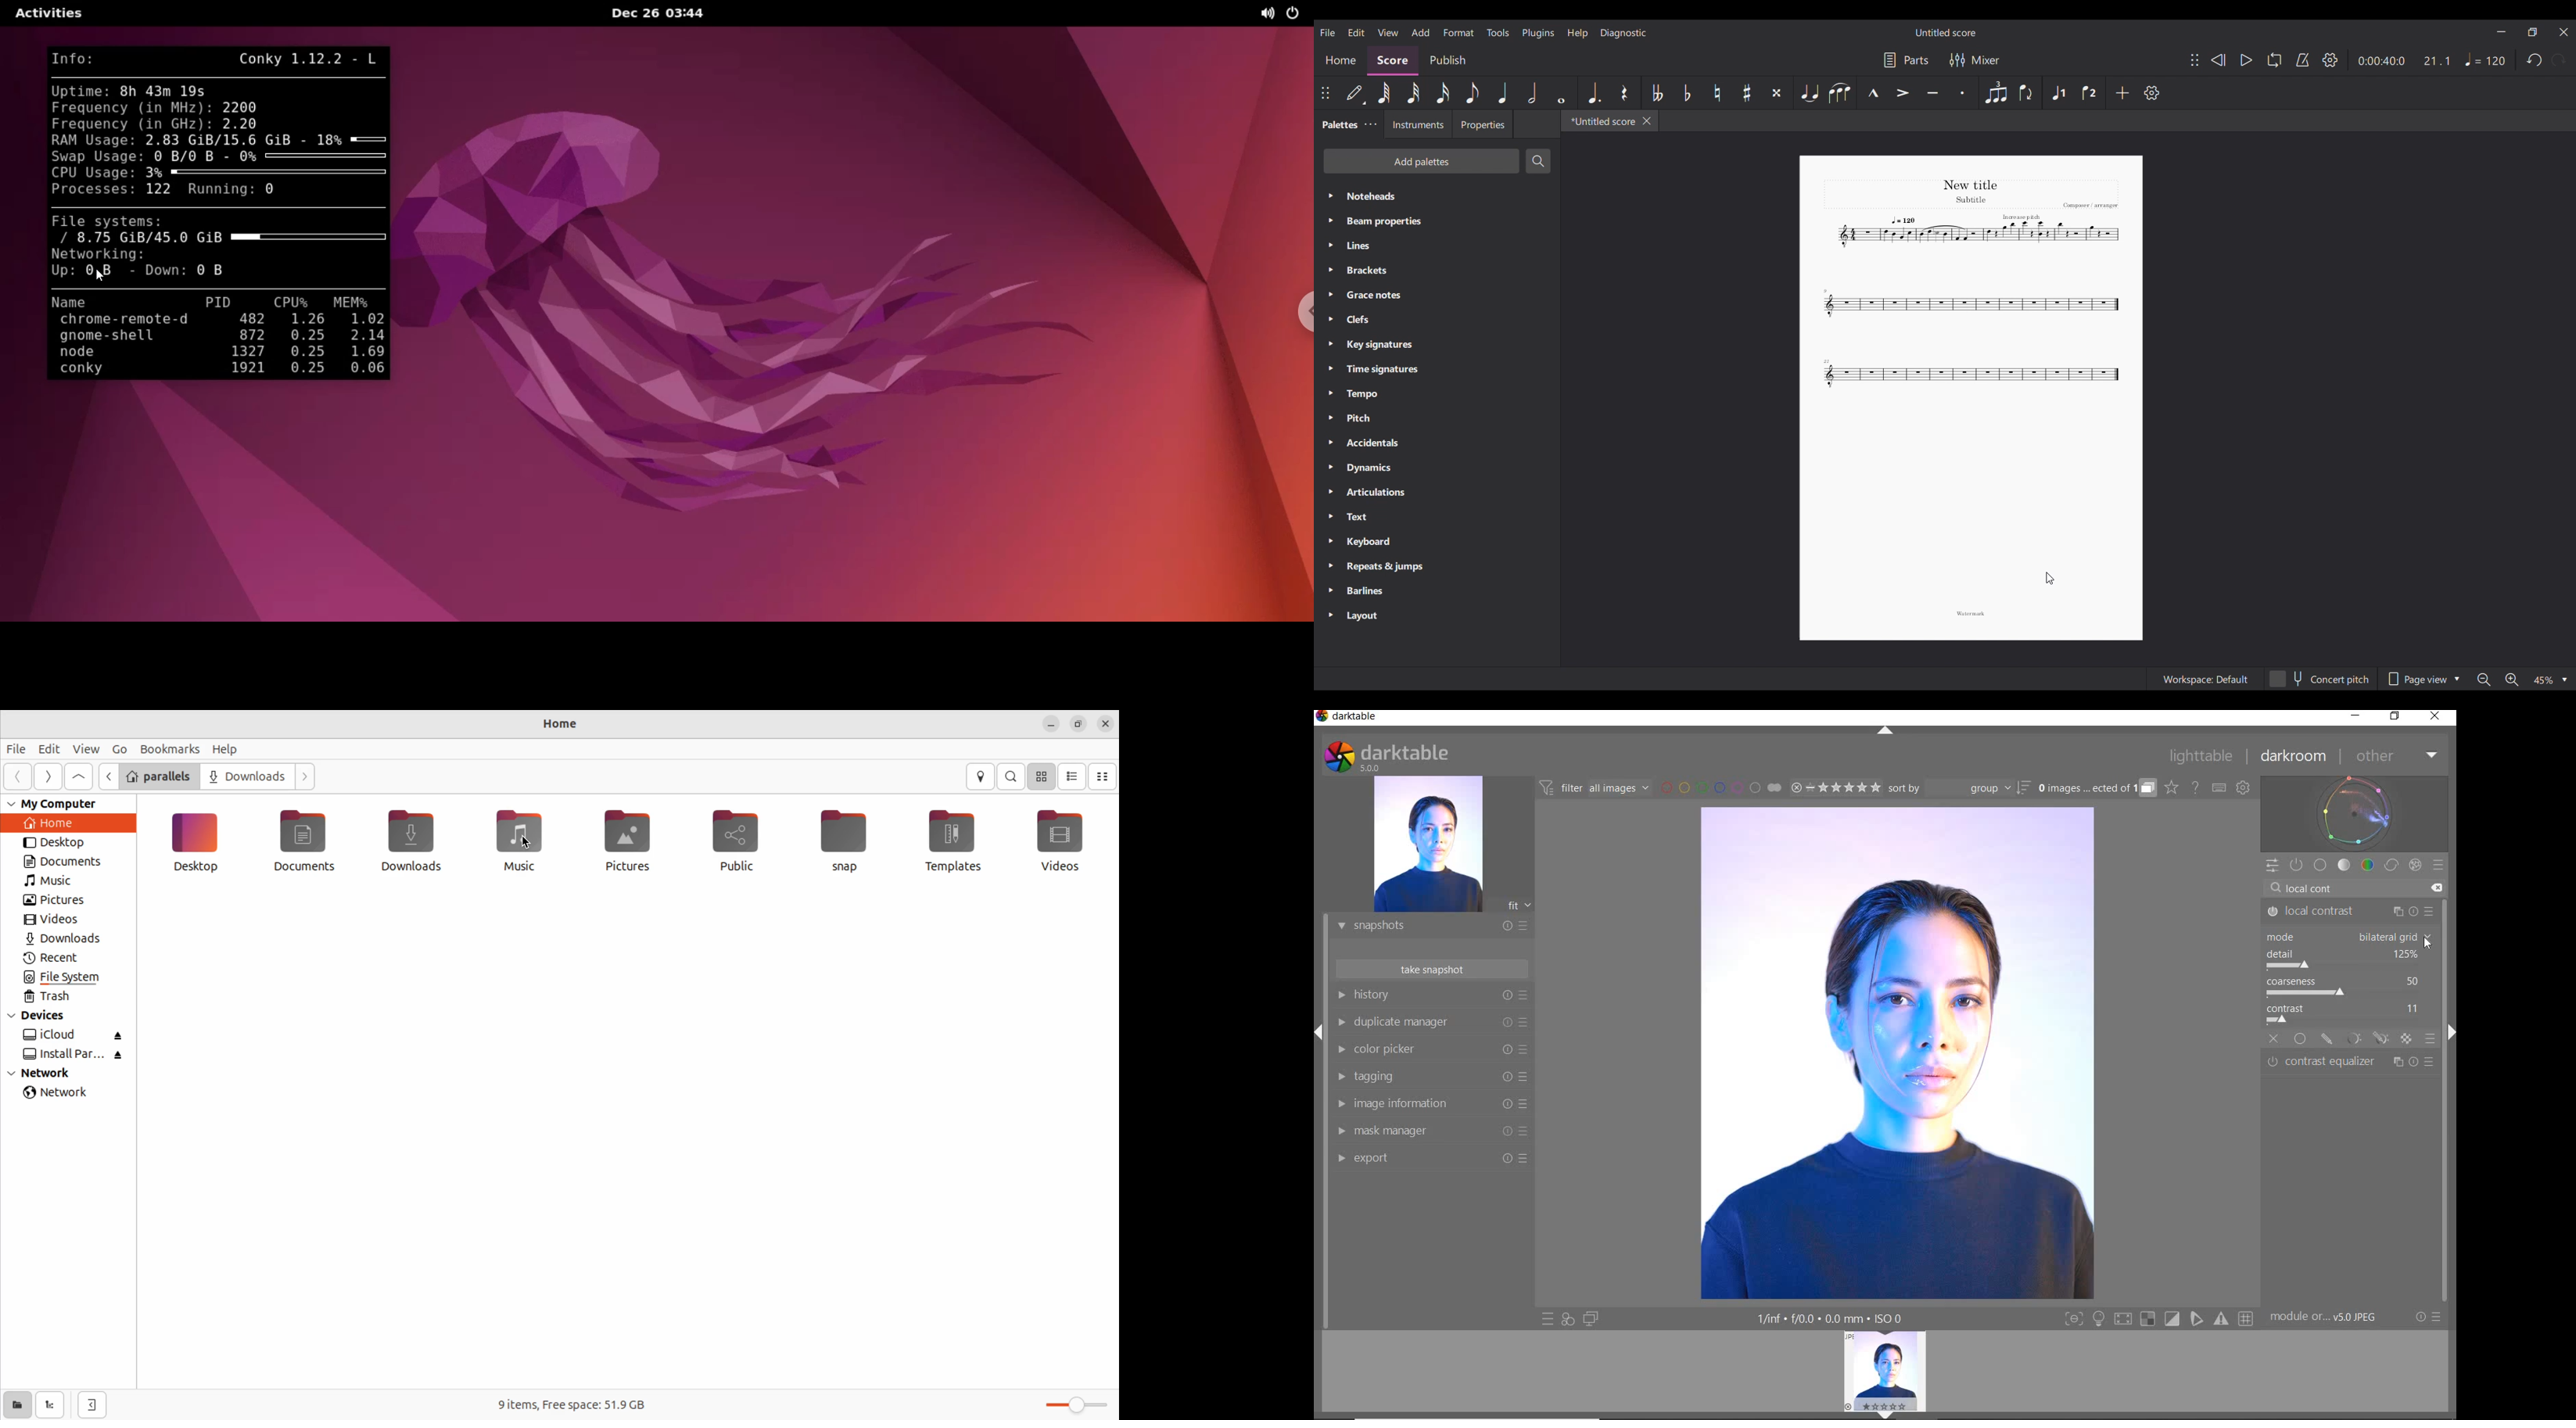 The height and width of the screenshot is (1428, 2576). I want to click on Button, so click(2173, 1319).